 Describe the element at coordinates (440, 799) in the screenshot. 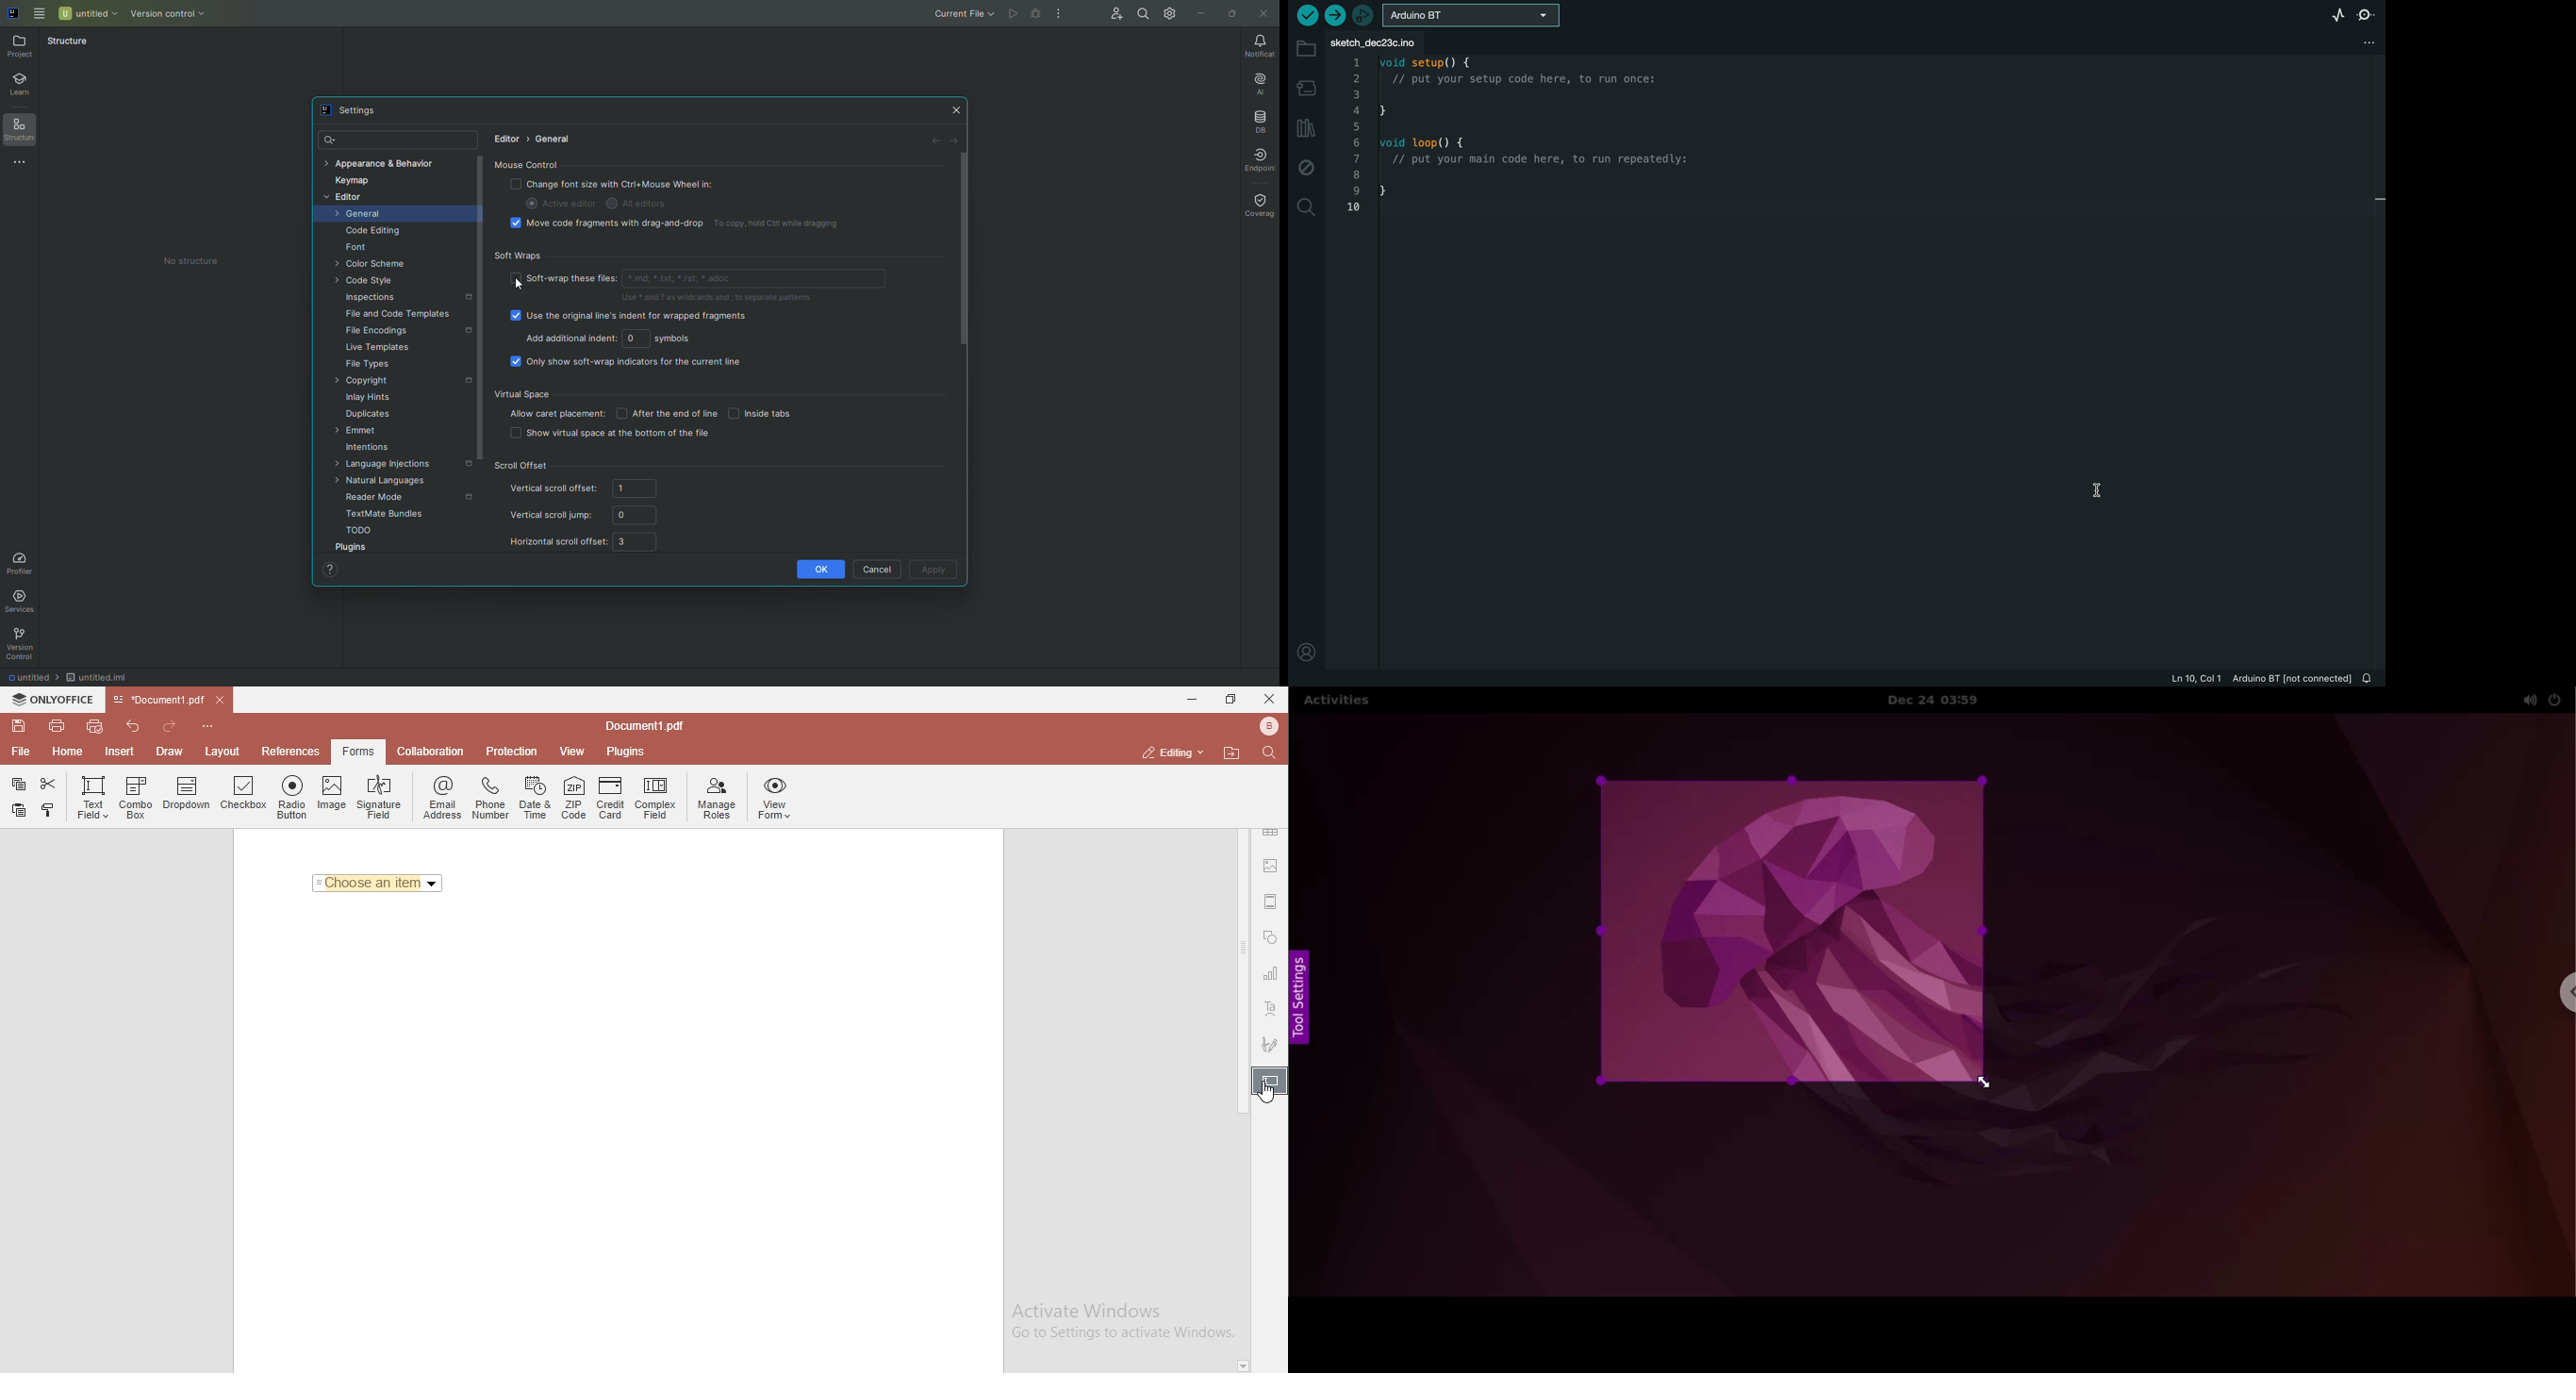

I see `email address` at that location.